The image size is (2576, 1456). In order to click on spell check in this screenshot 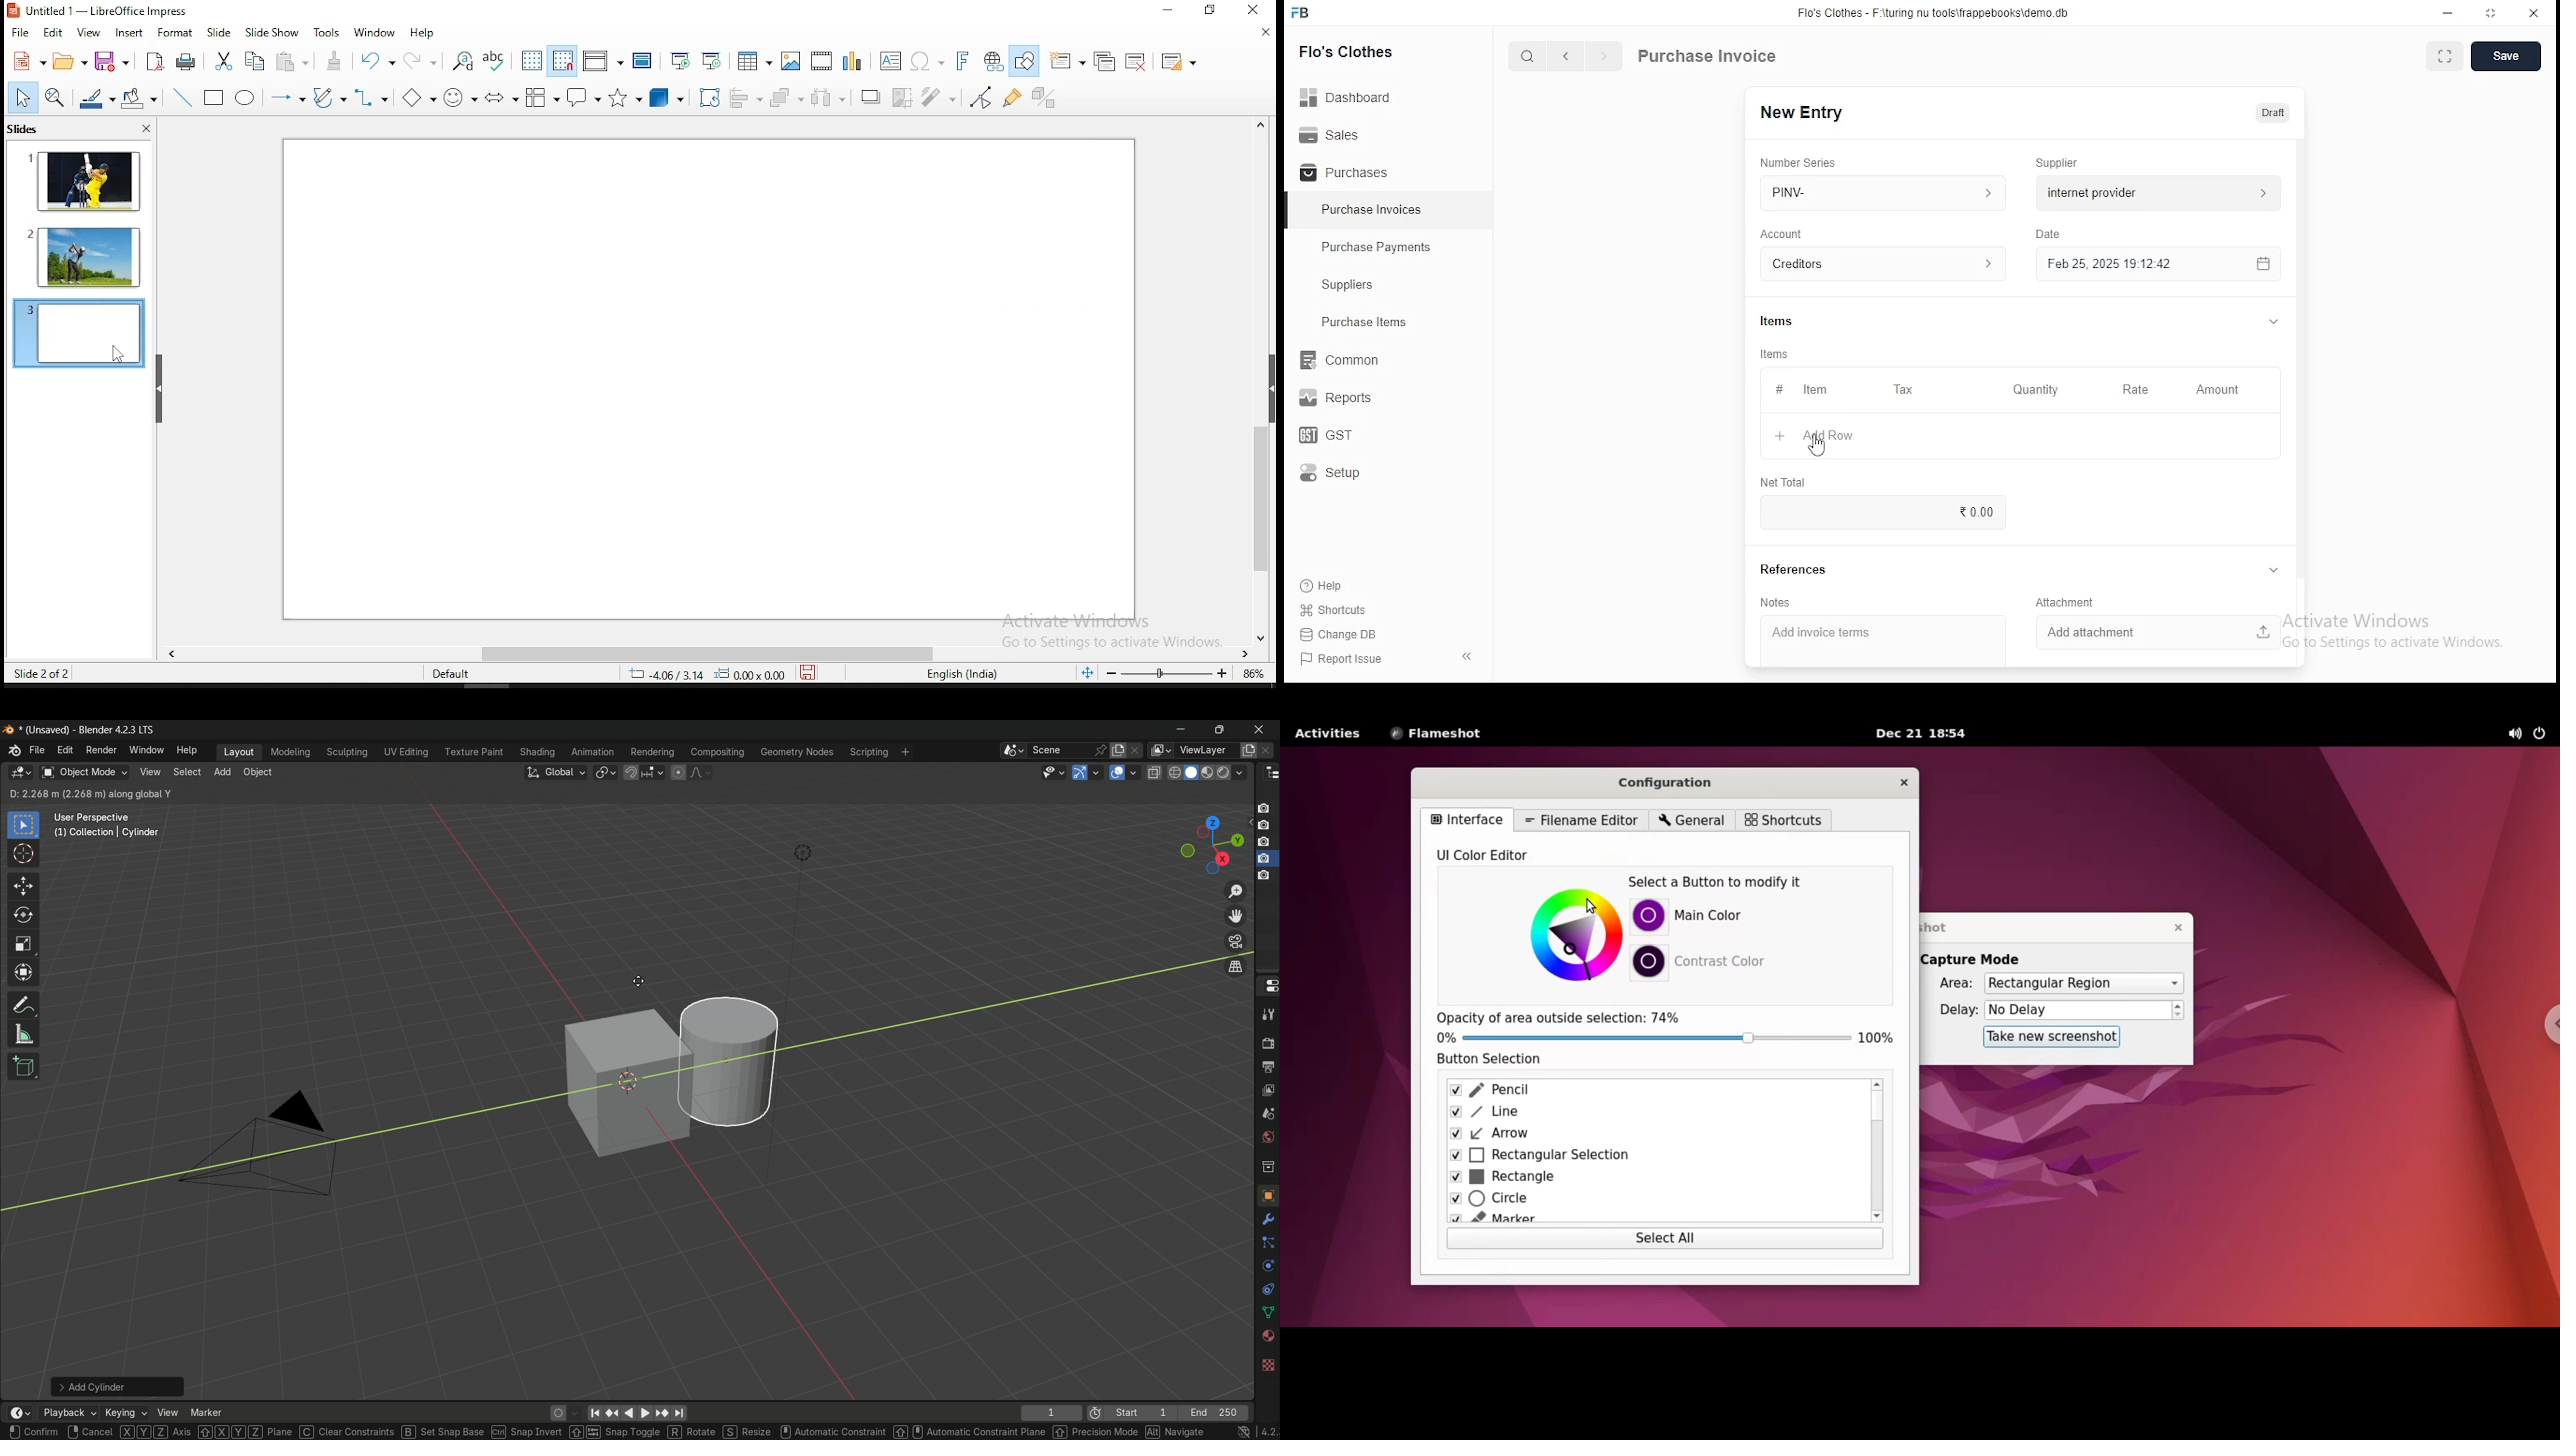, I will do `click(497, 62)`.